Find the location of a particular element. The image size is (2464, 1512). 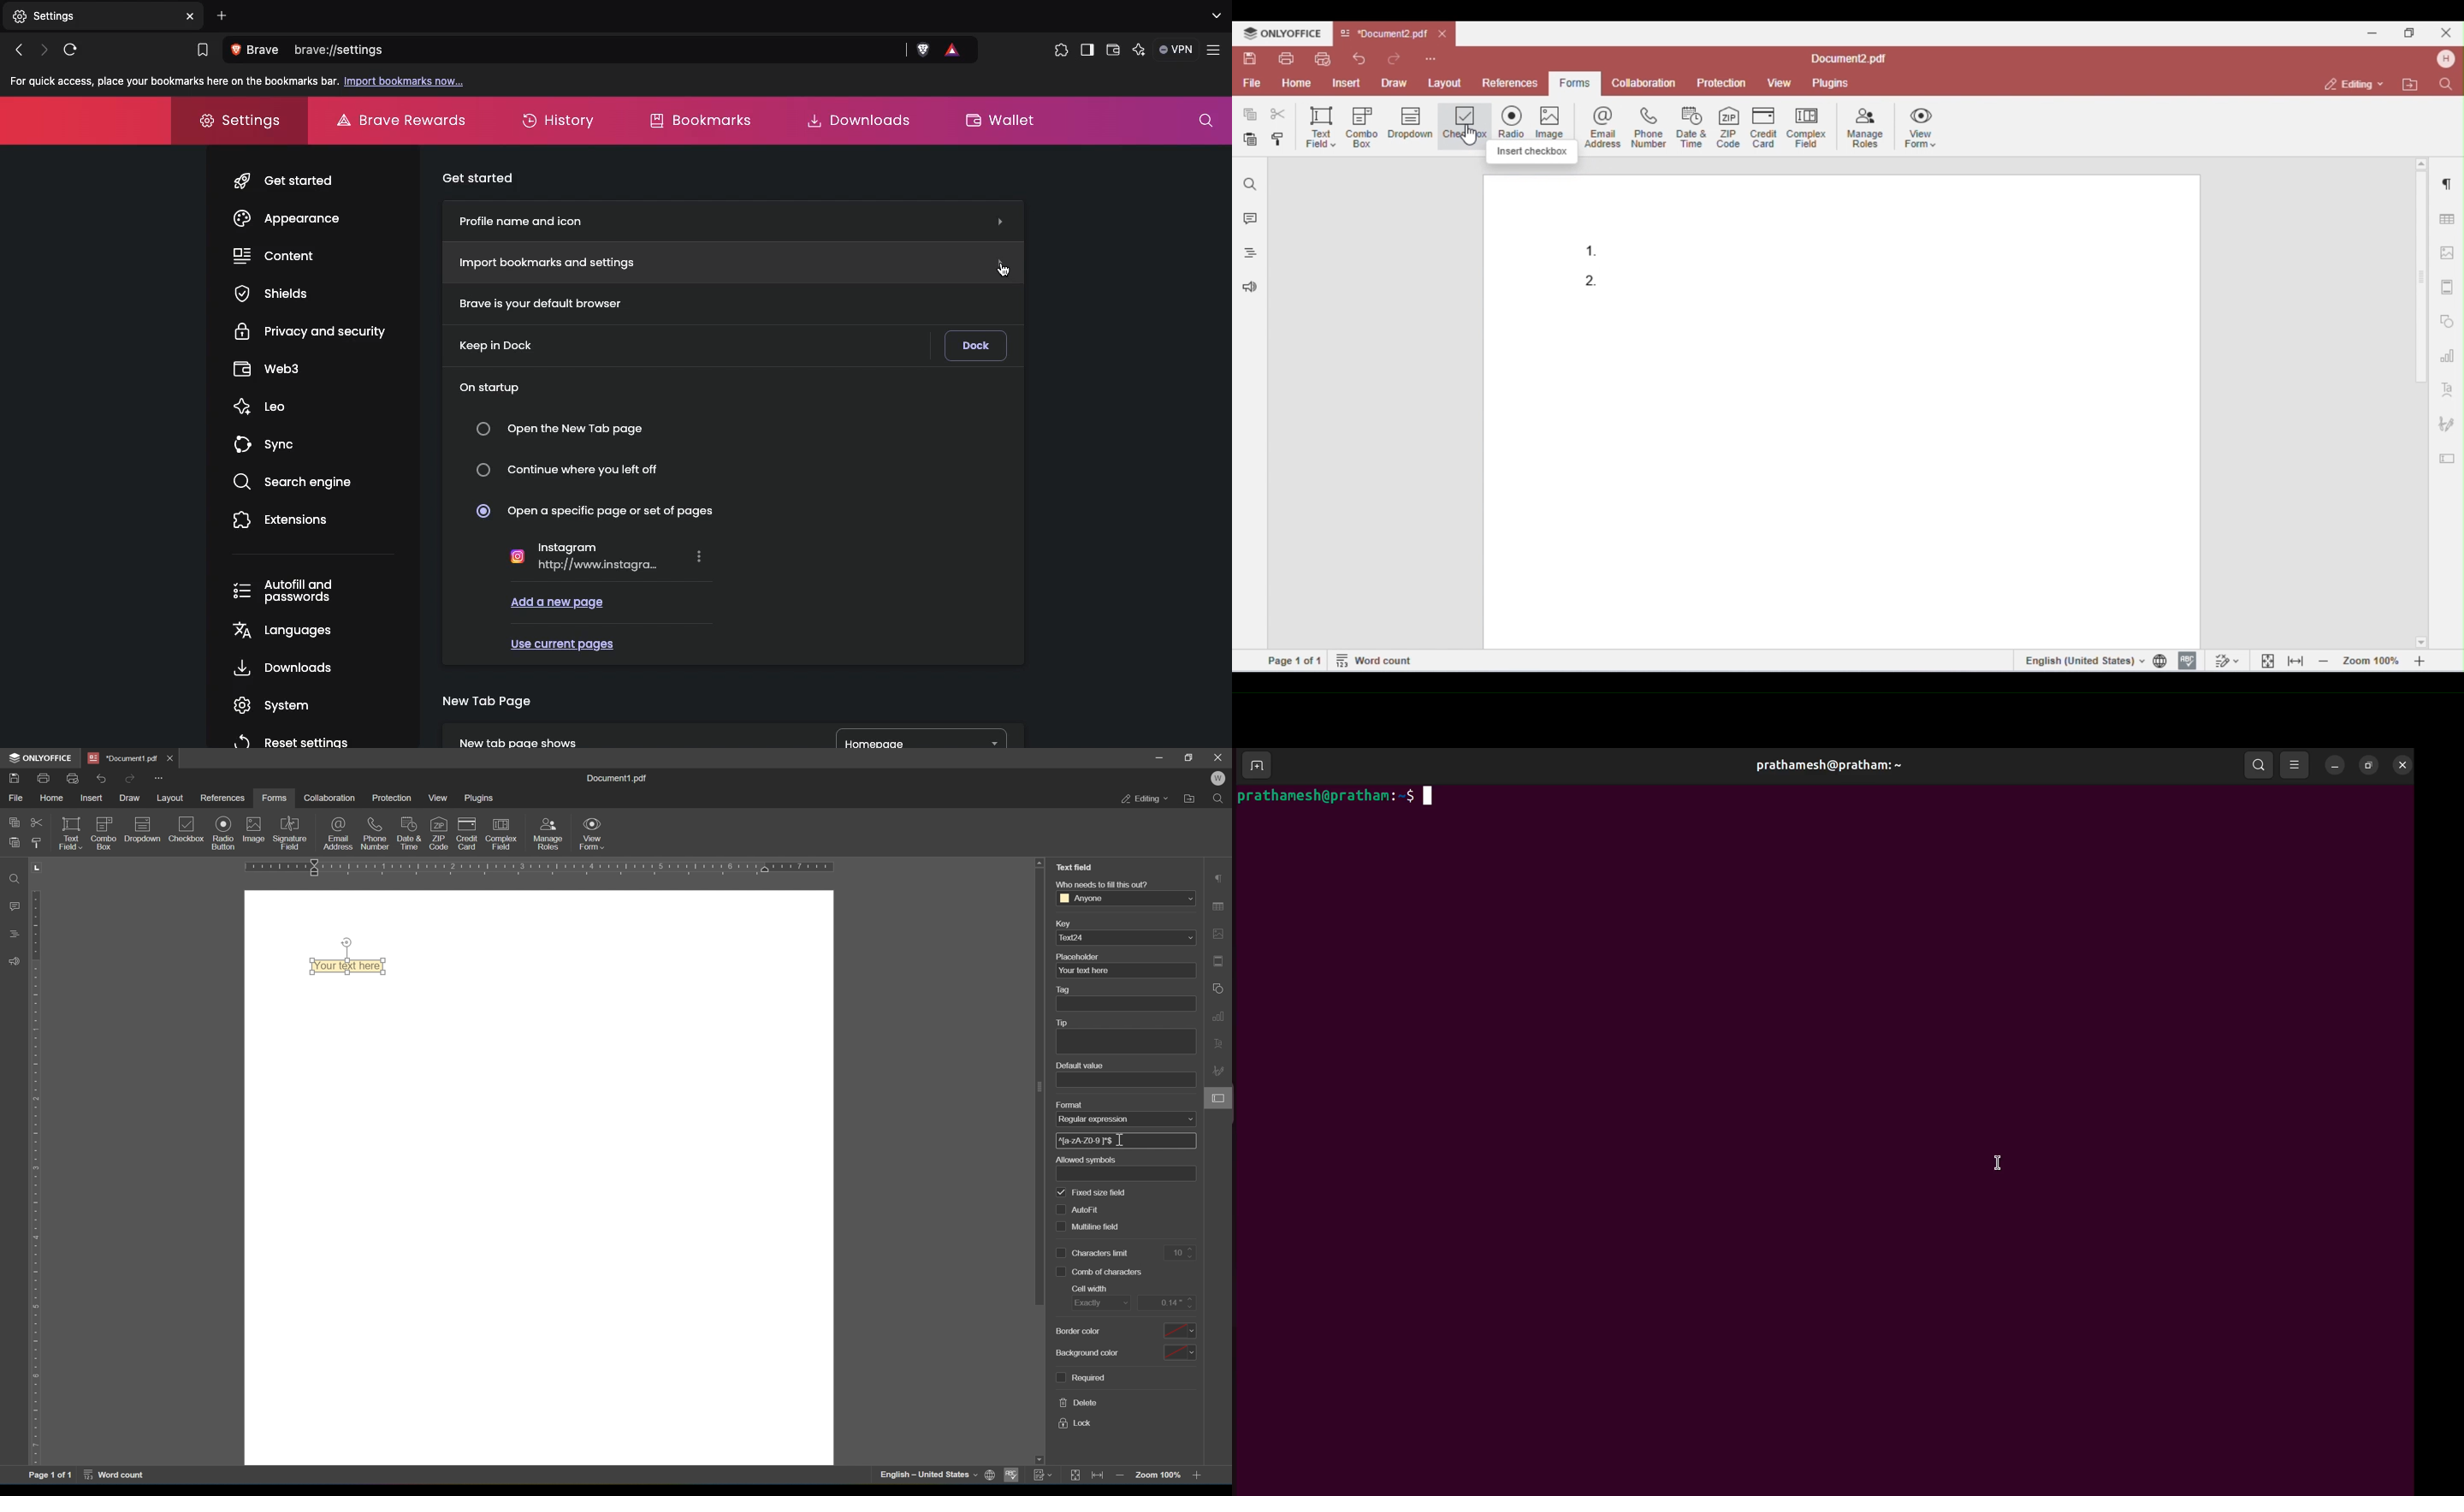

signature settings is located at coordinates (1220, 1072).